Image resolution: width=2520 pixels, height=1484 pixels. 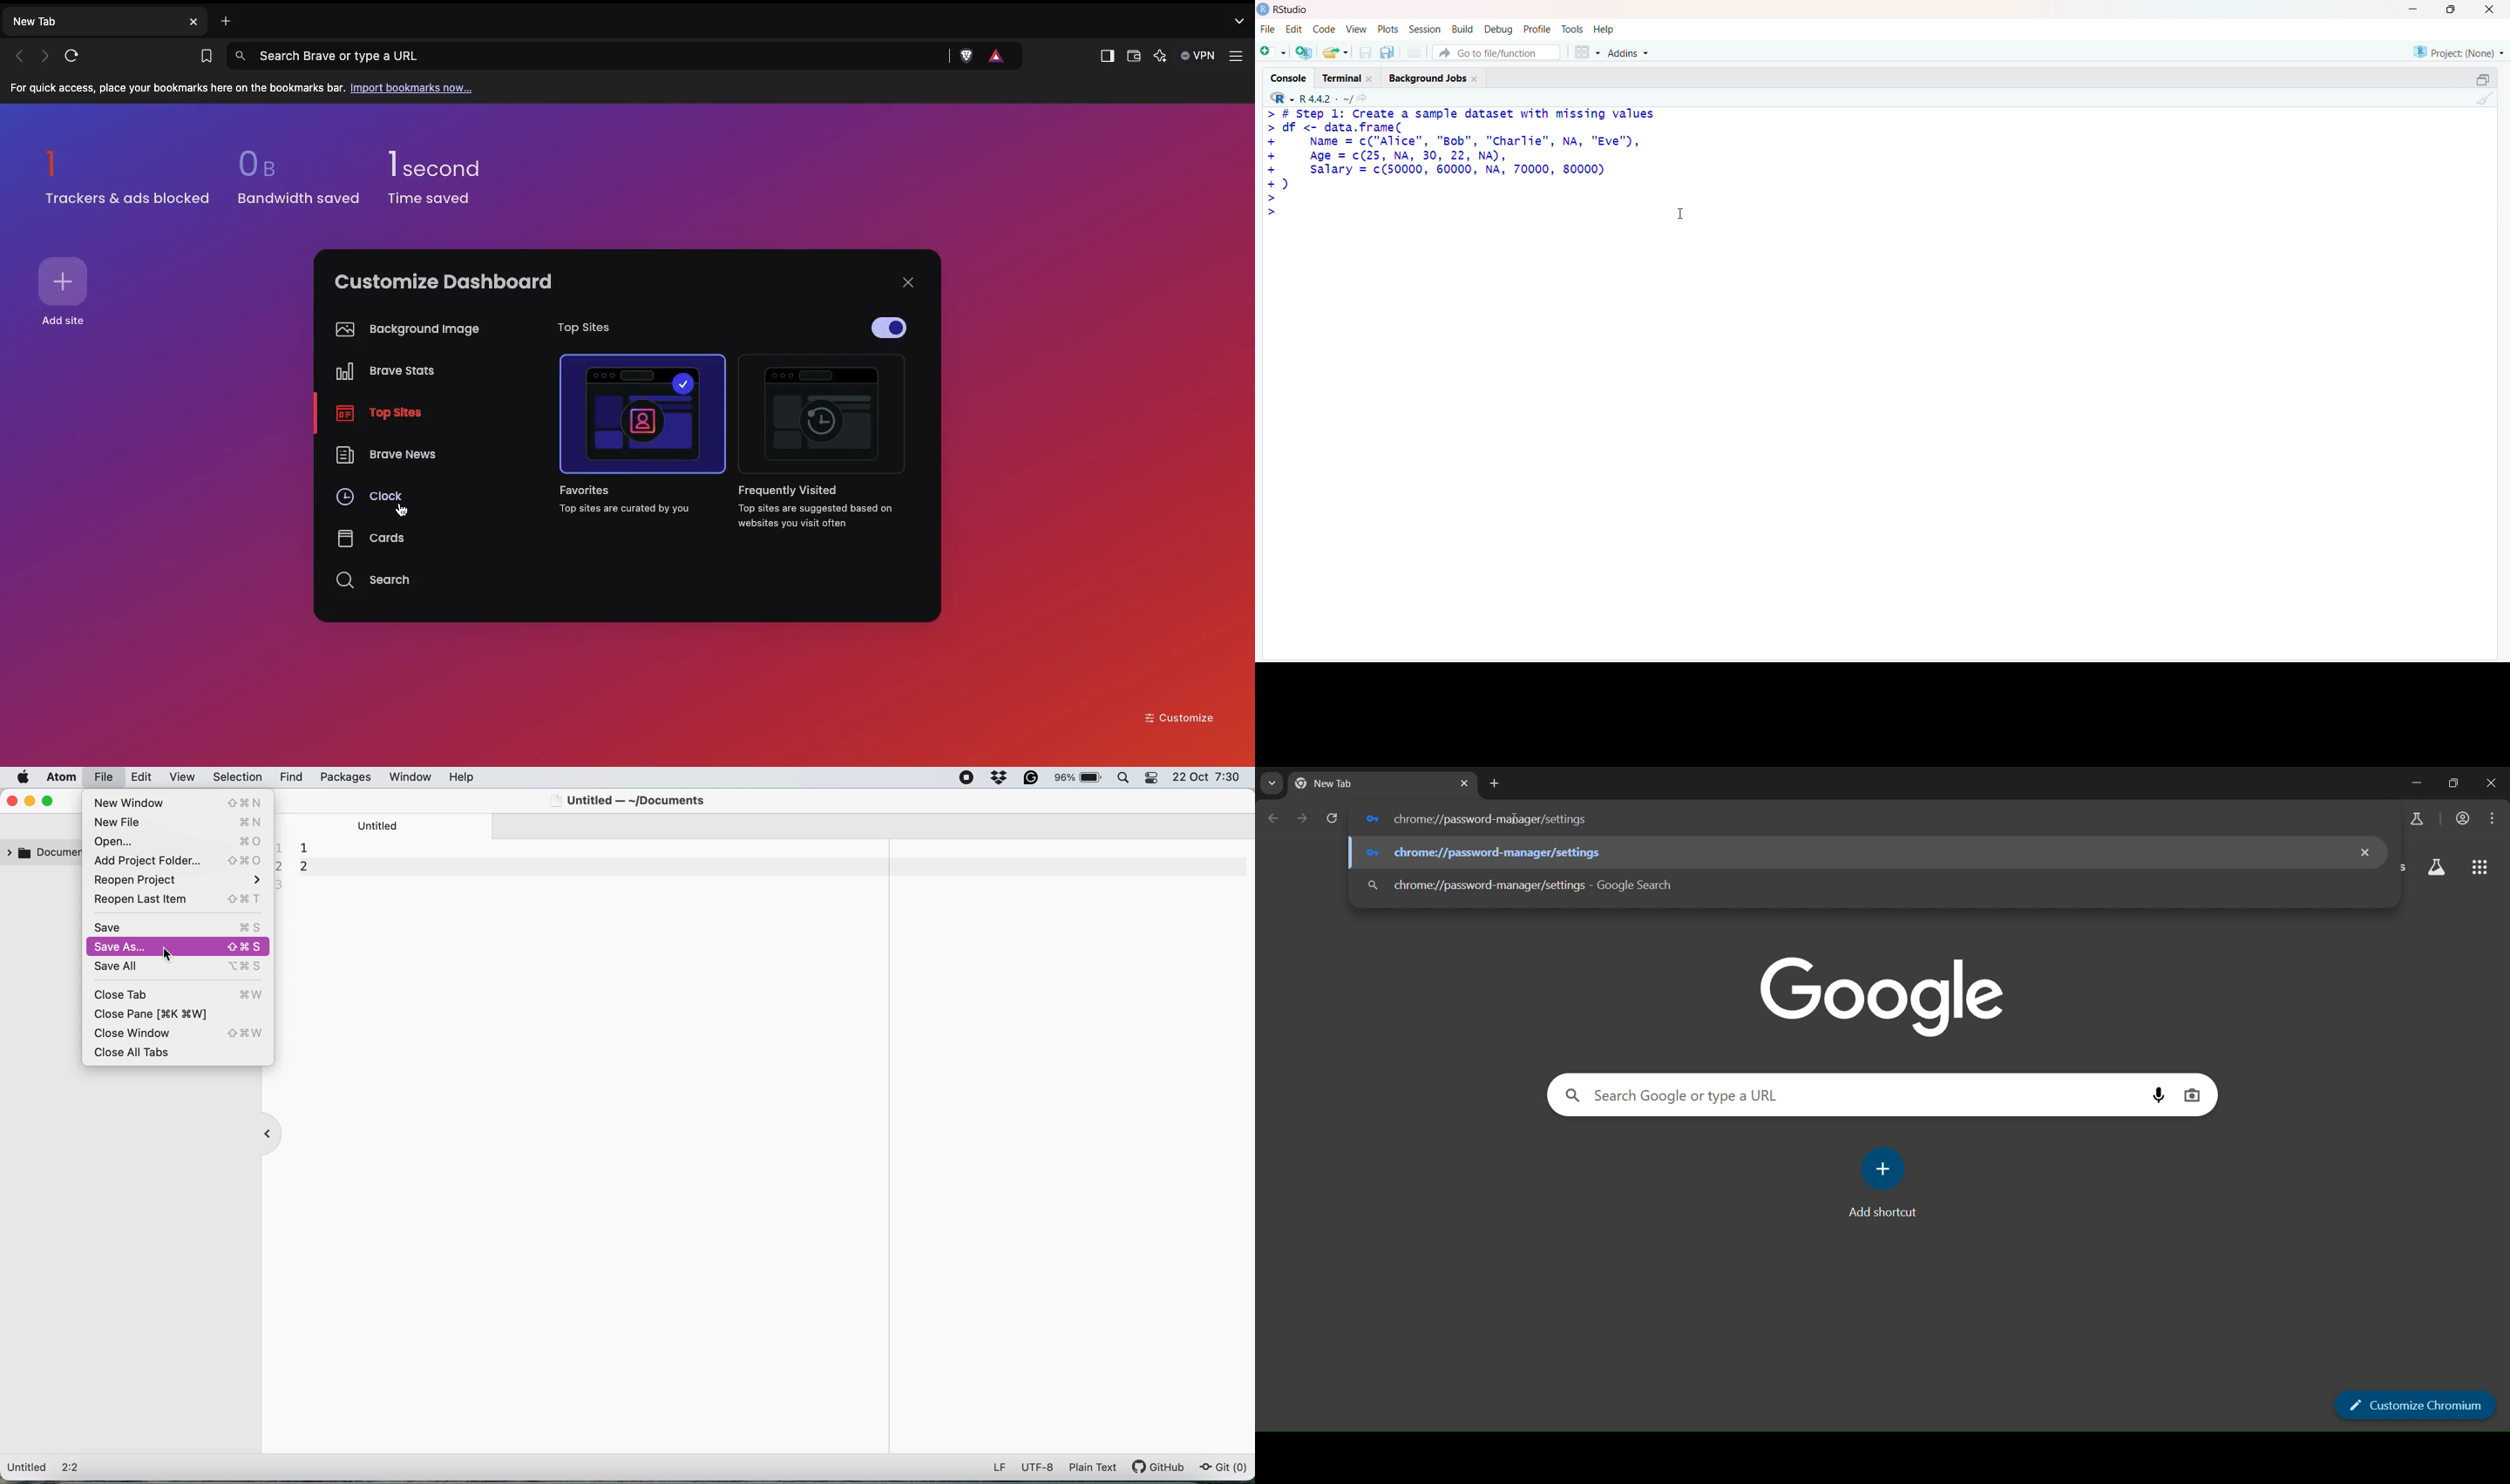 I want to click on screen recorder, so click(x=967, y=779).